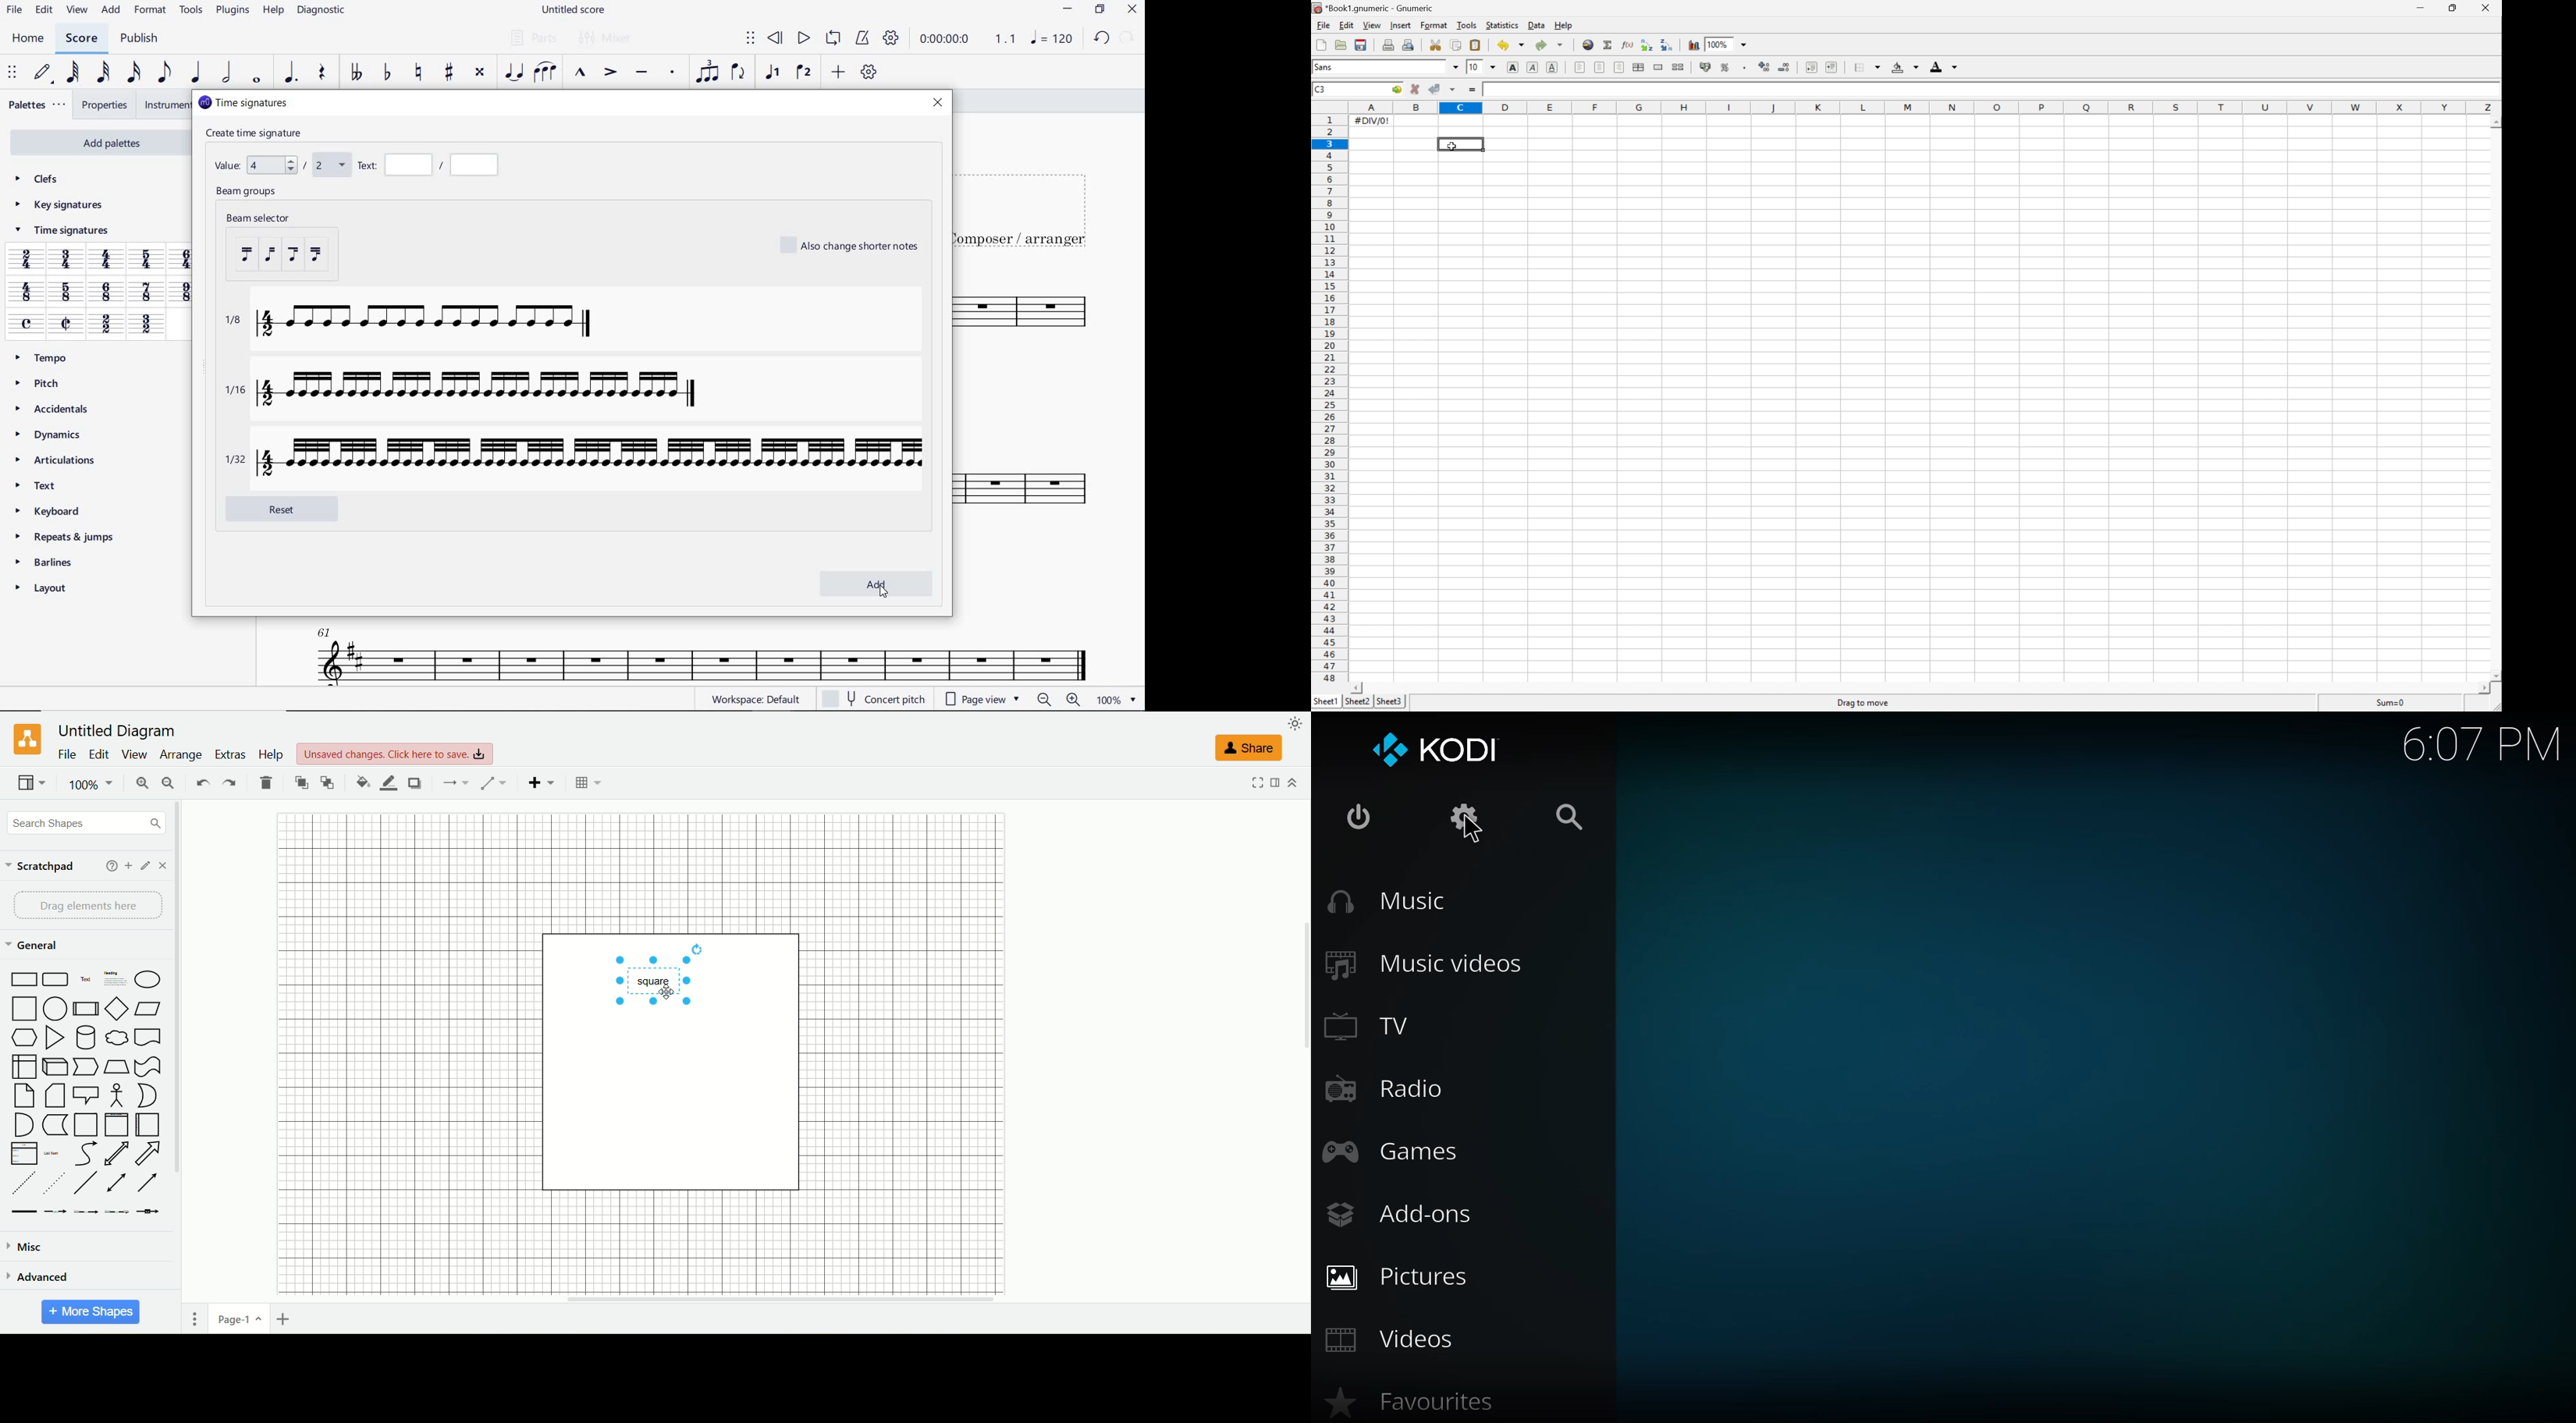  I want to click on KEY SIGNATURES, so click(59, 205).